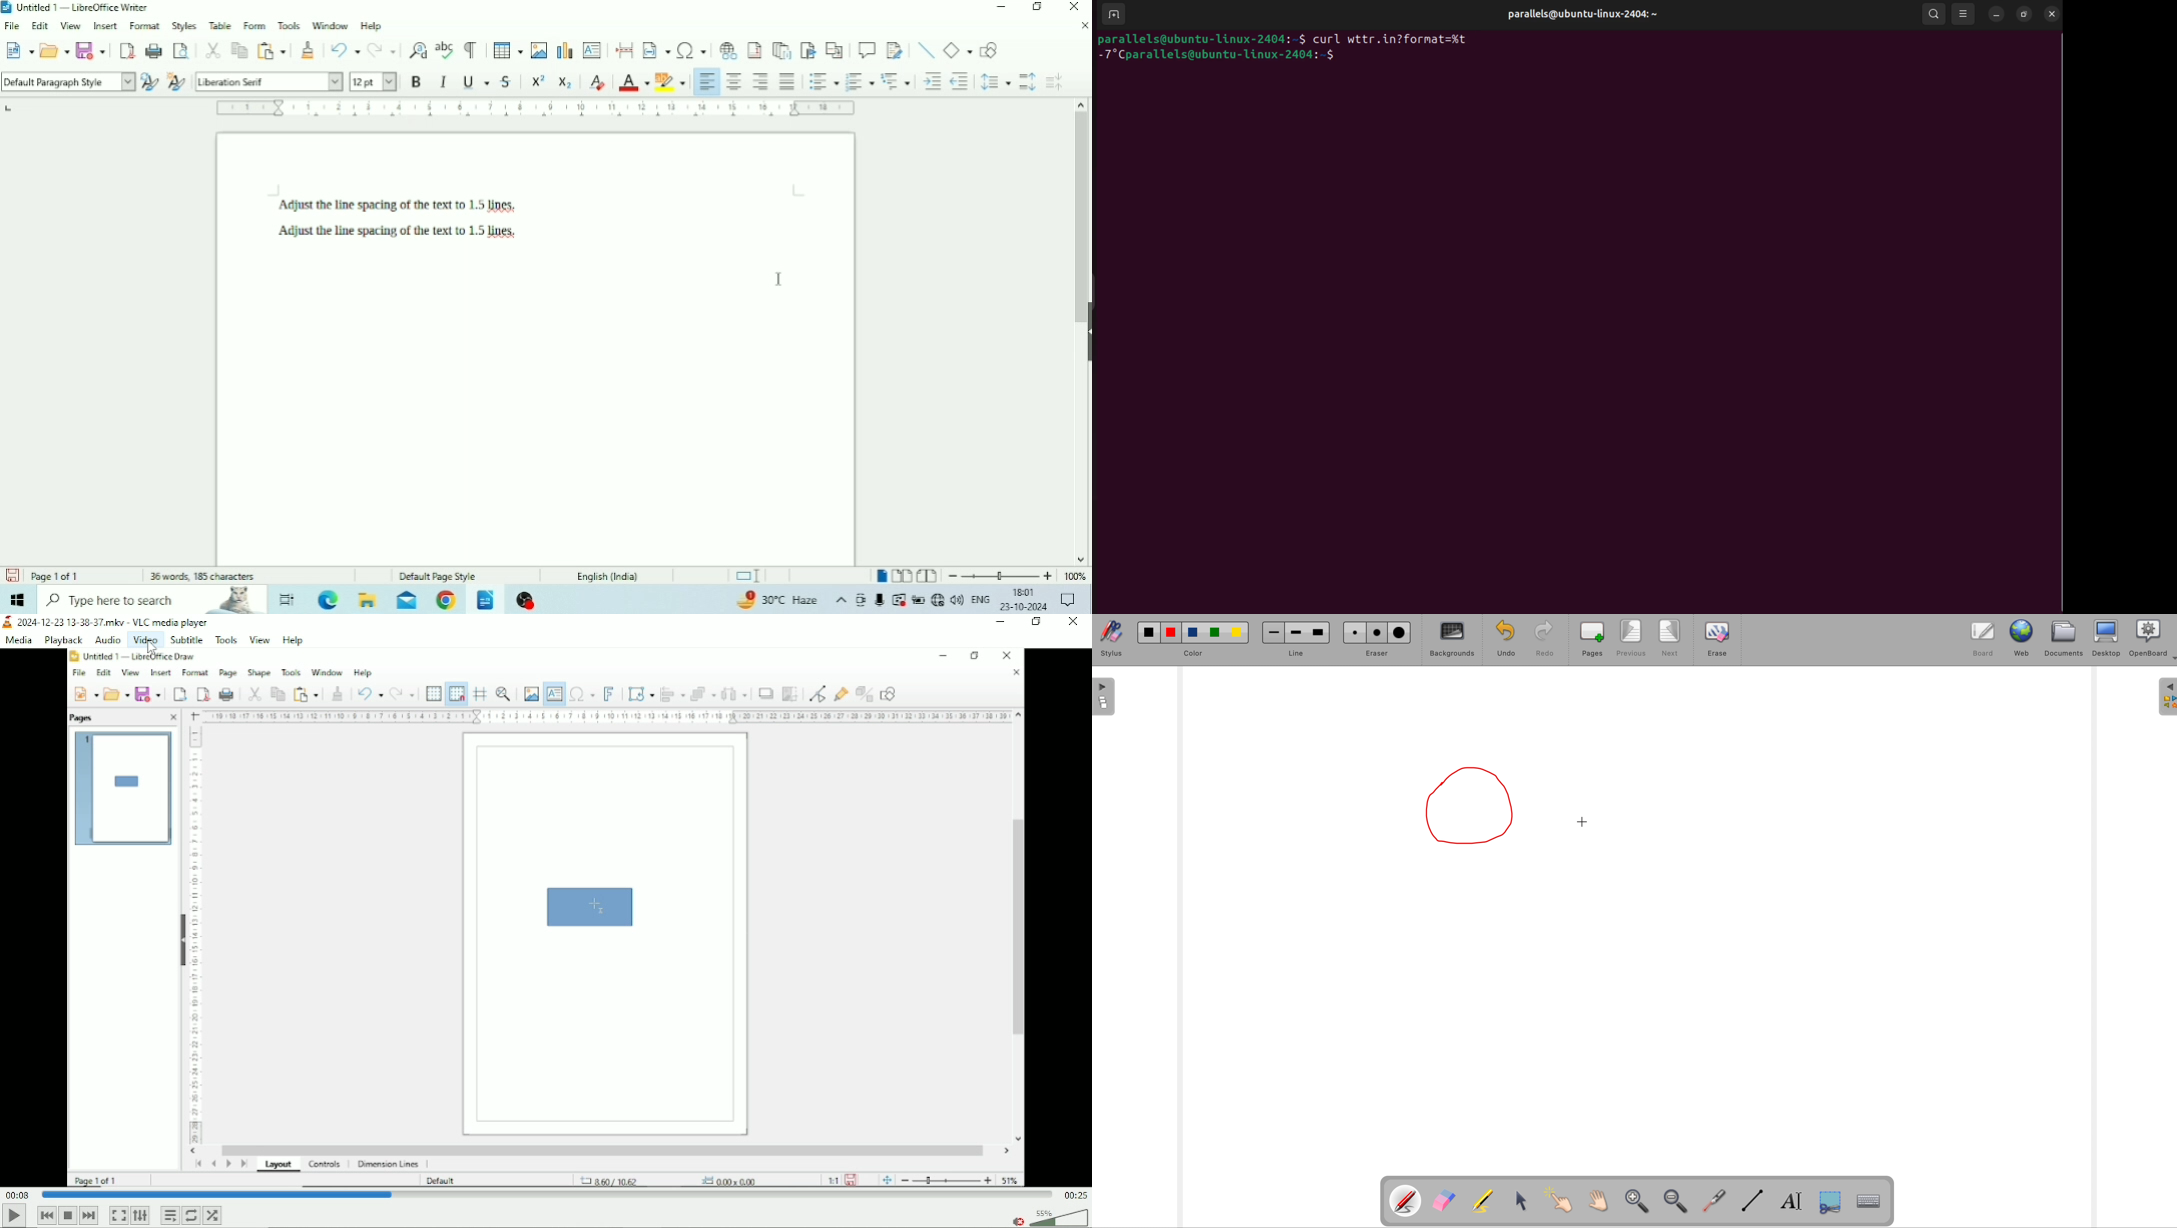 Image resolution: width=2184 pixels, height=1232 pixels. What do you see at coordinates (706, 81) in the screenshot?
I see `Align Left` at bounding box center [706, 81].